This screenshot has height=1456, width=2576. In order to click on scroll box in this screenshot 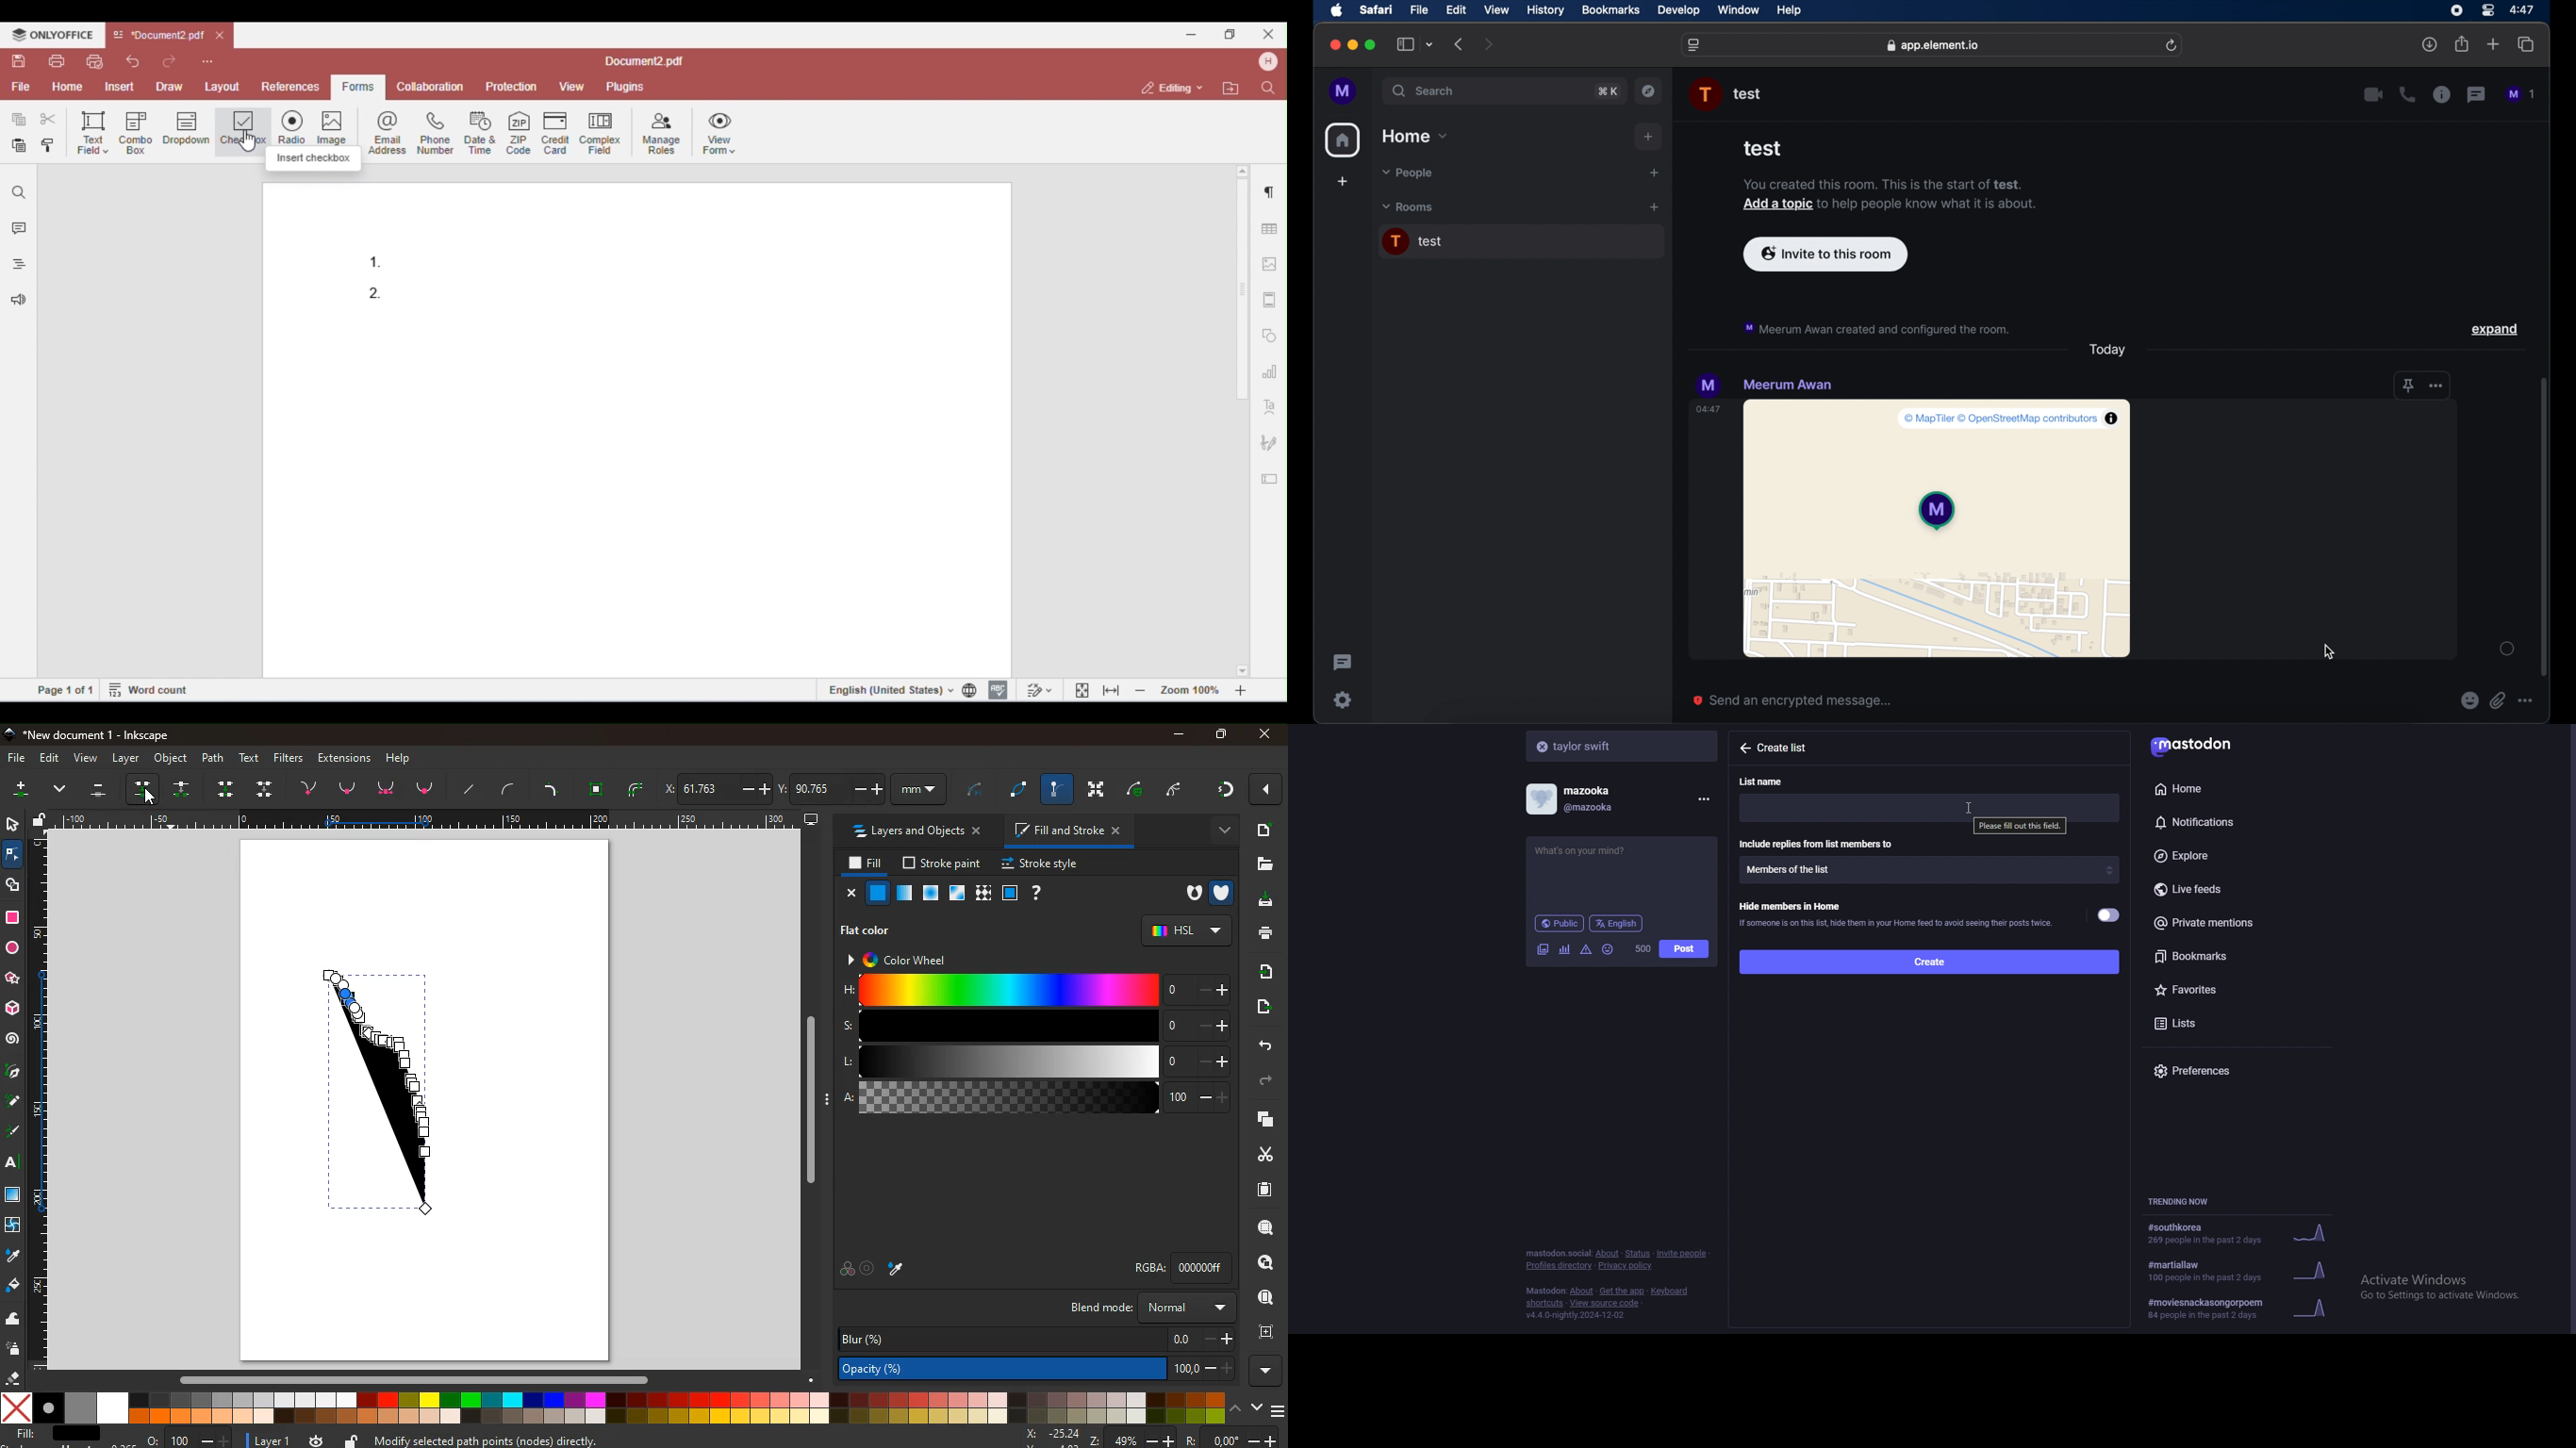, I will do `click(2546, 527)`.